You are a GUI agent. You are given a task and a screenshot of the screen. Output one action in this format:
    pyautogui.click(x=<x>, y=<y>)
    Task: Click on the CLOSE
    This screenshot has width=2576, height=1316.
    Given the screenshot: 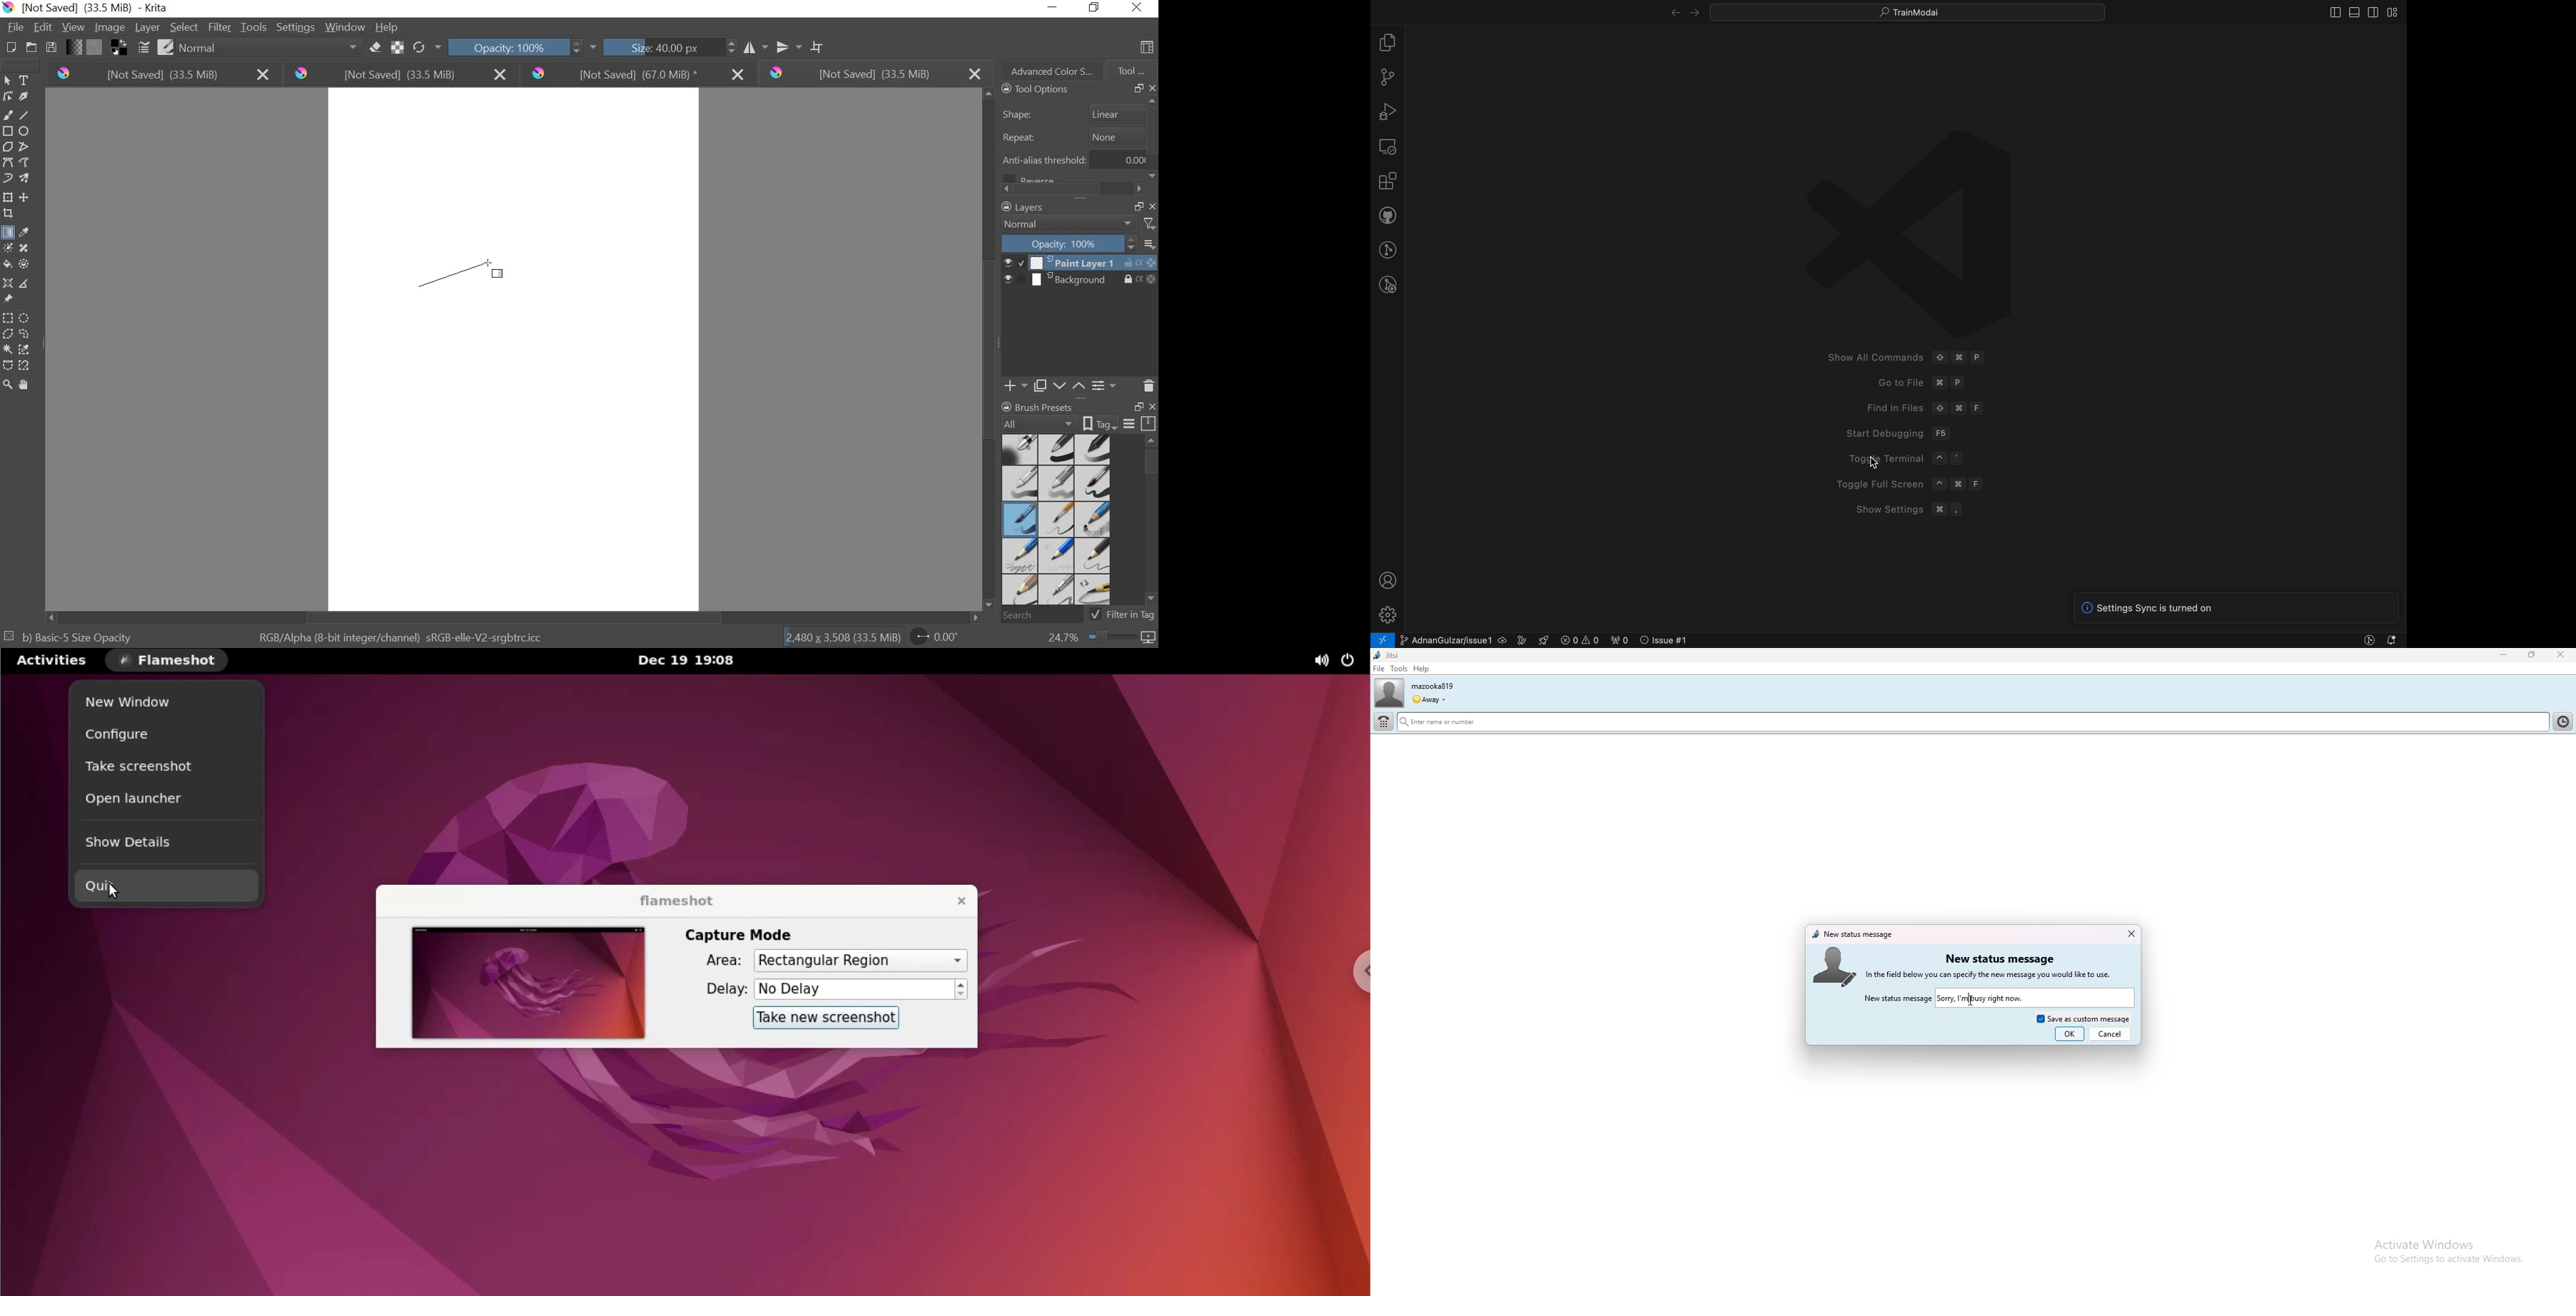 What is the action you would take?
    pyautogui.click(x=1151, y=407)
    